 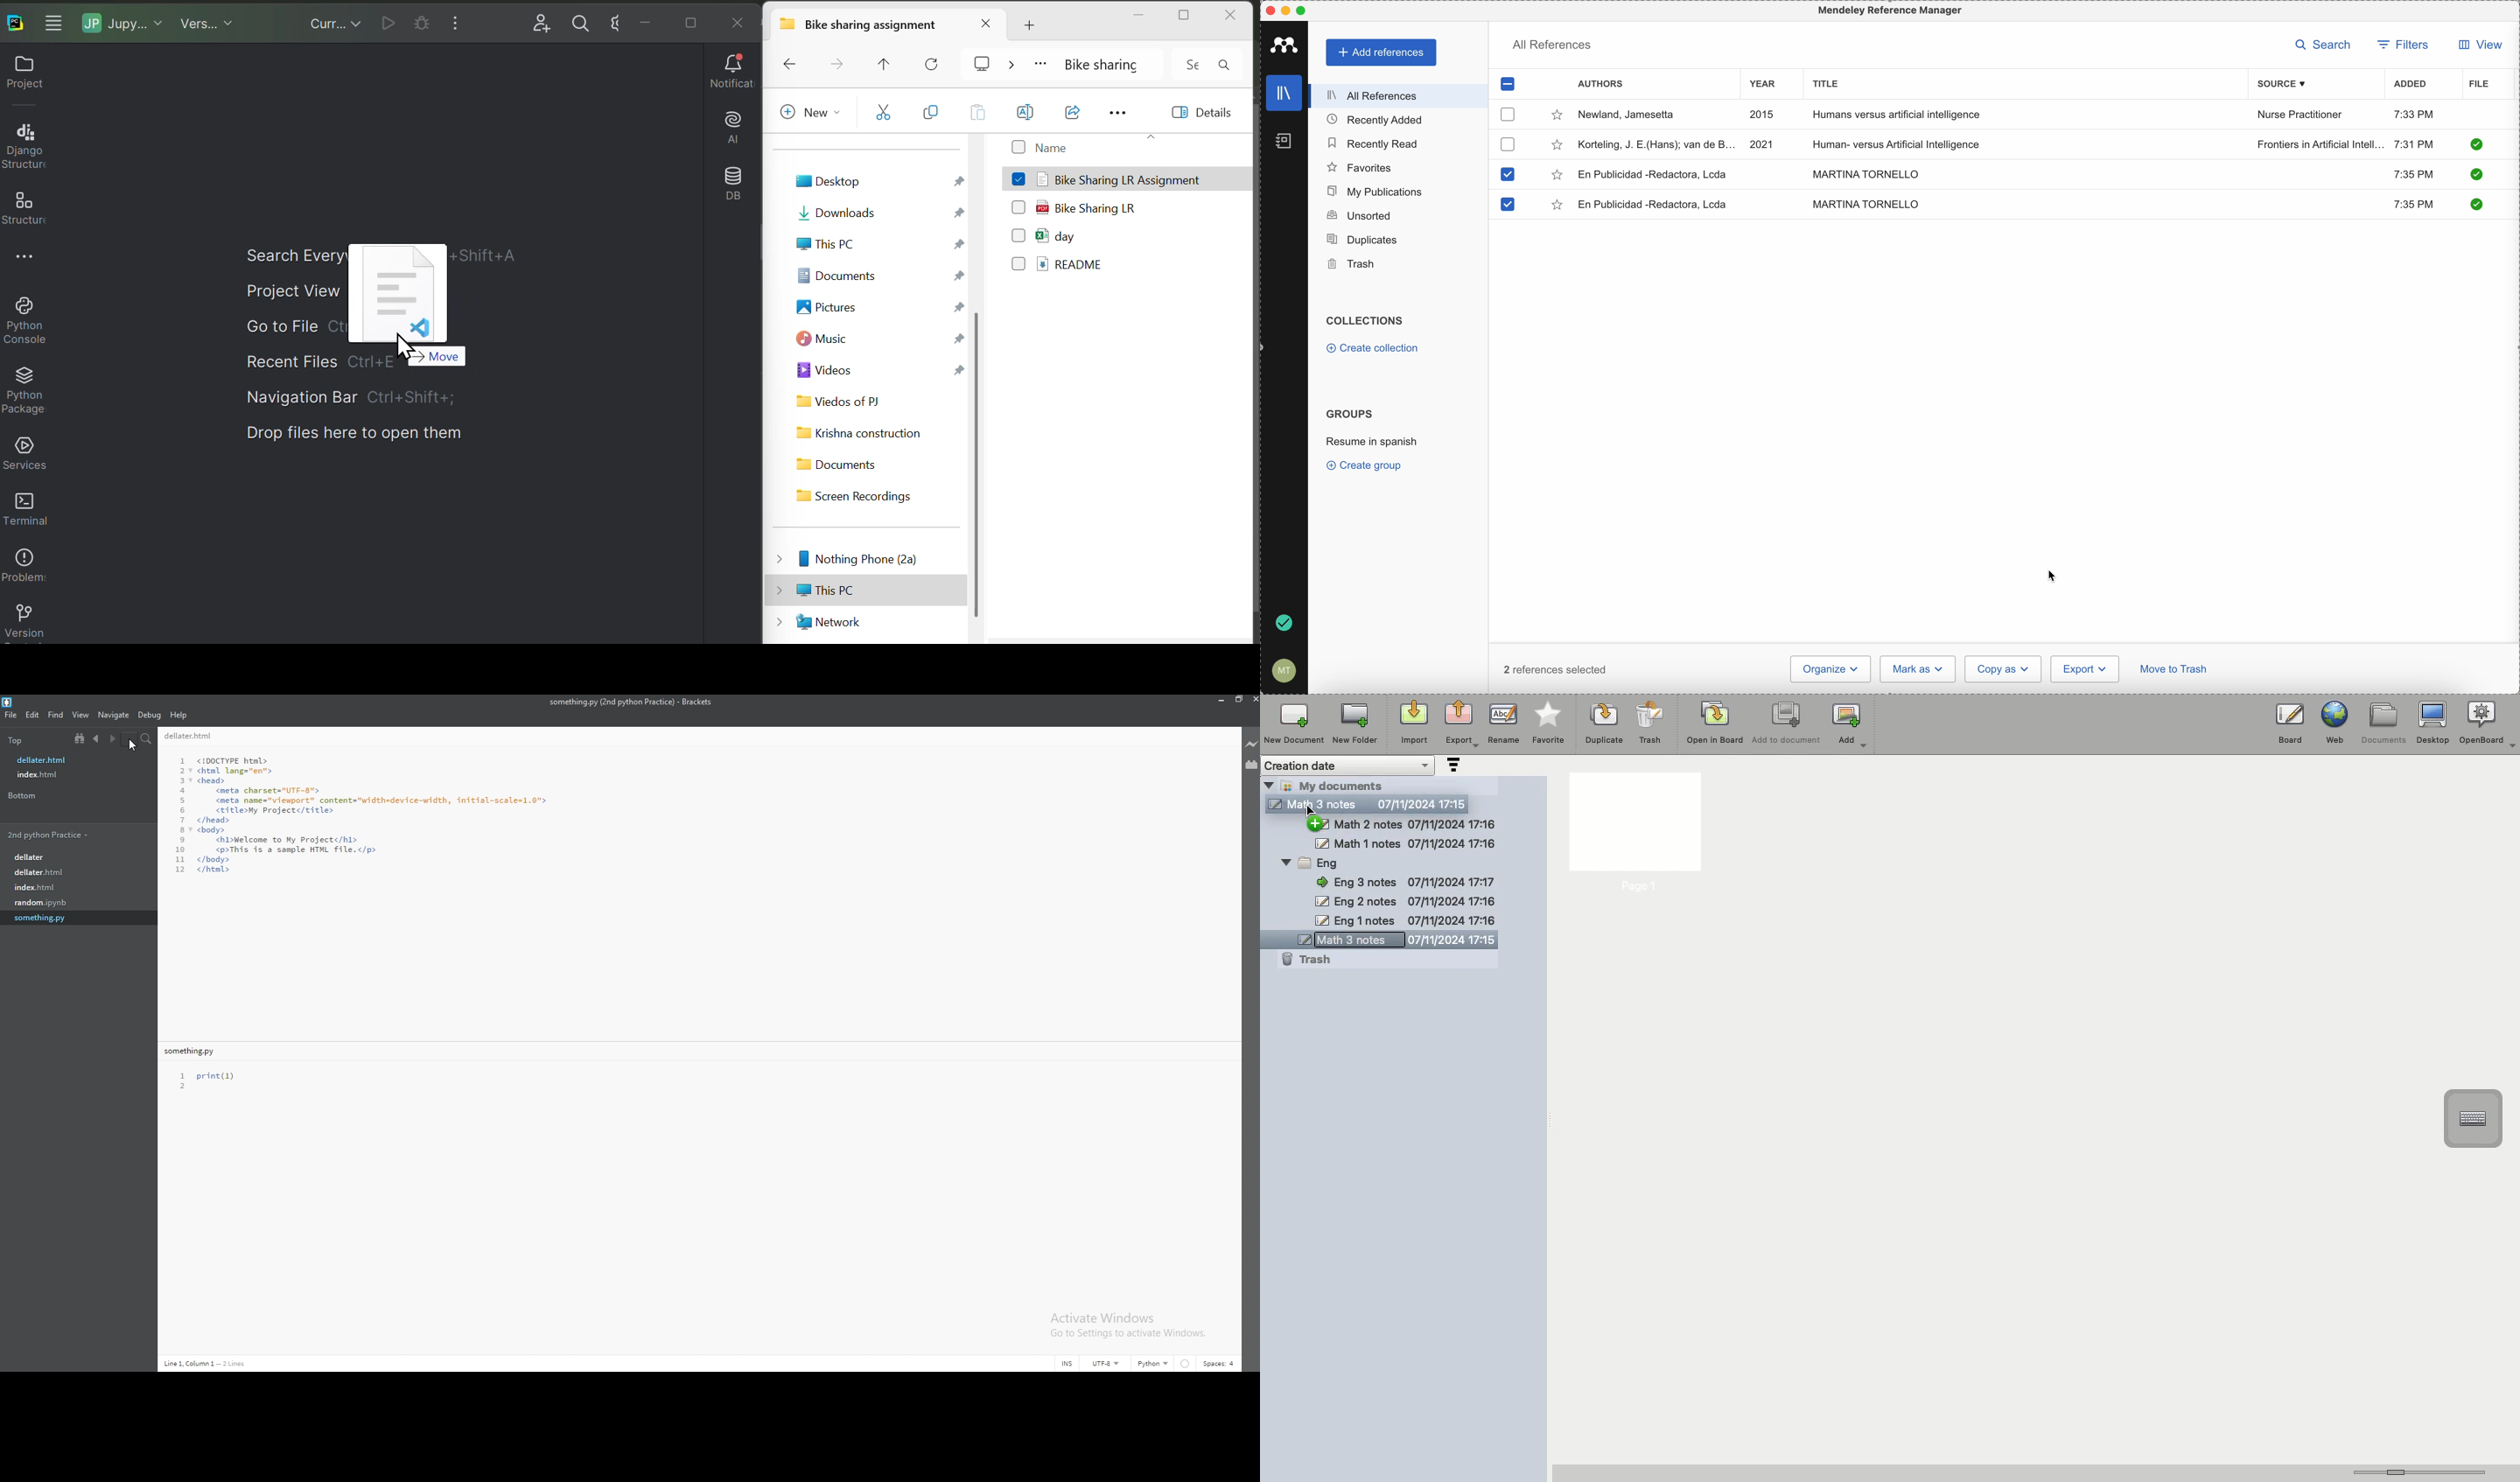 What do you see at coordinates (194, 1053) in the screenshot?
I see `file name` at bounding box center [194, 1053].